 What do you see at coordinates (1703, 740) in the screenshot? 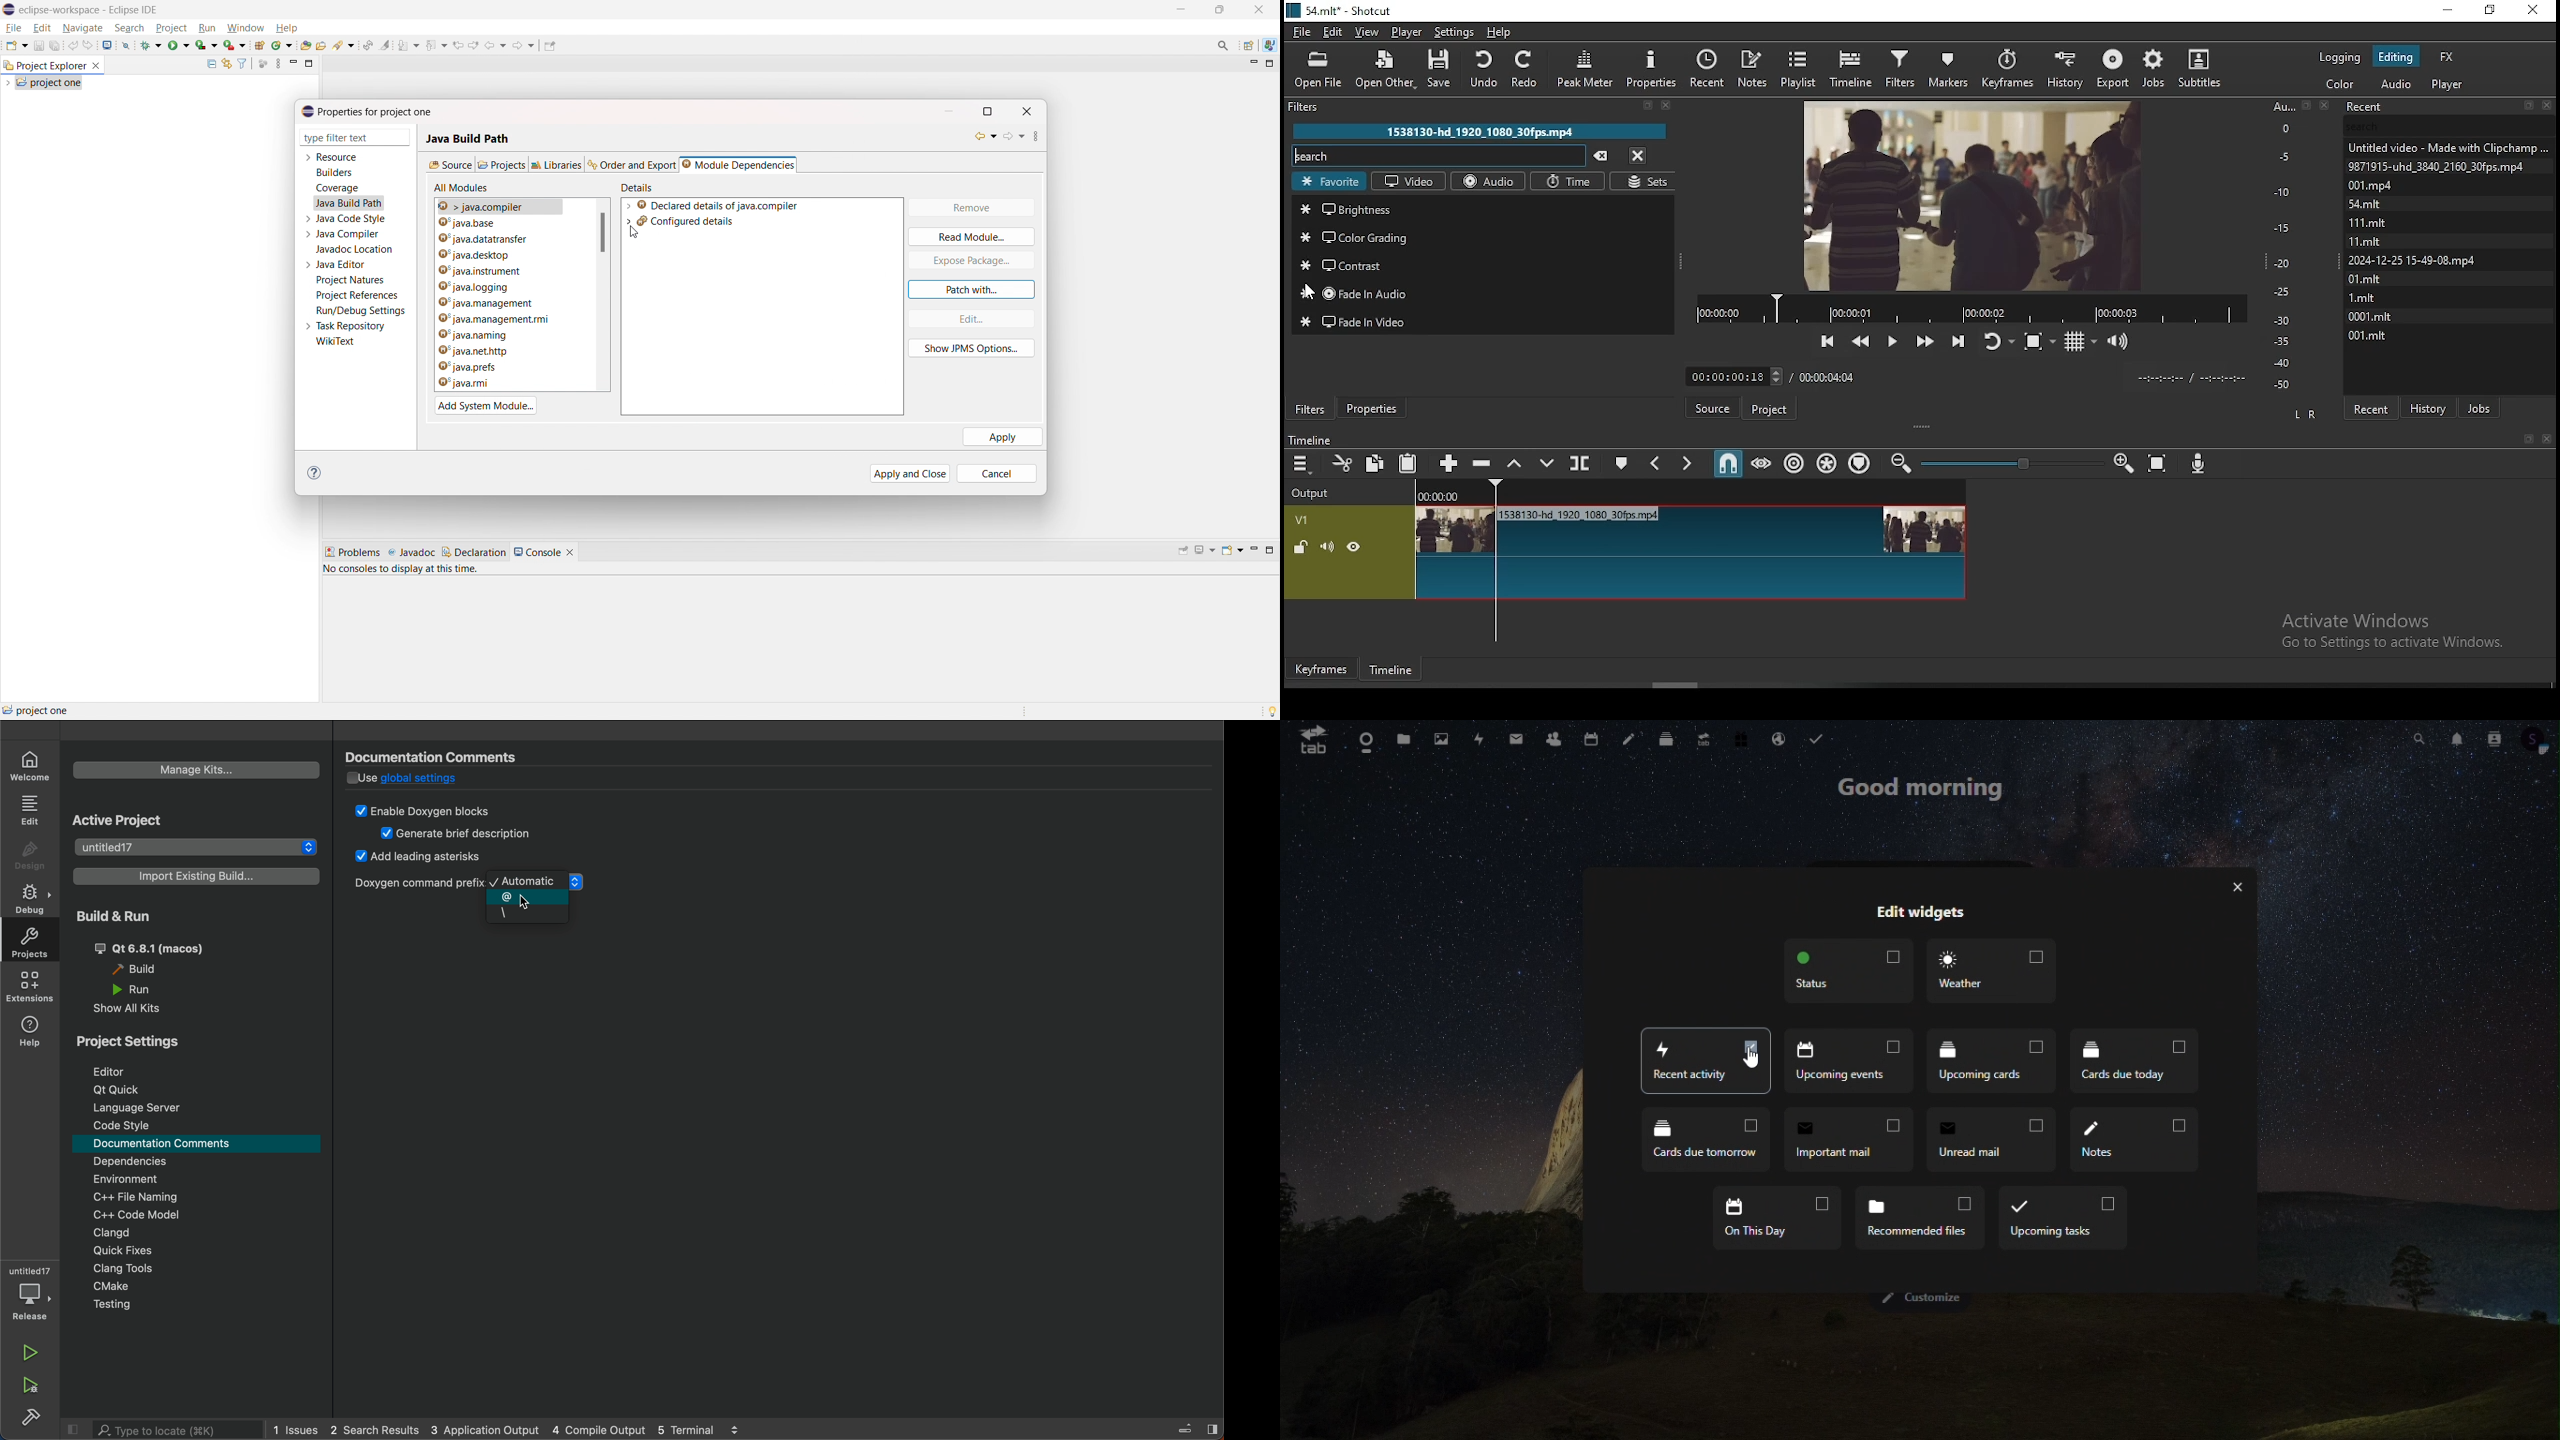
I see `upgrade` at bounding box center [1703, 740].